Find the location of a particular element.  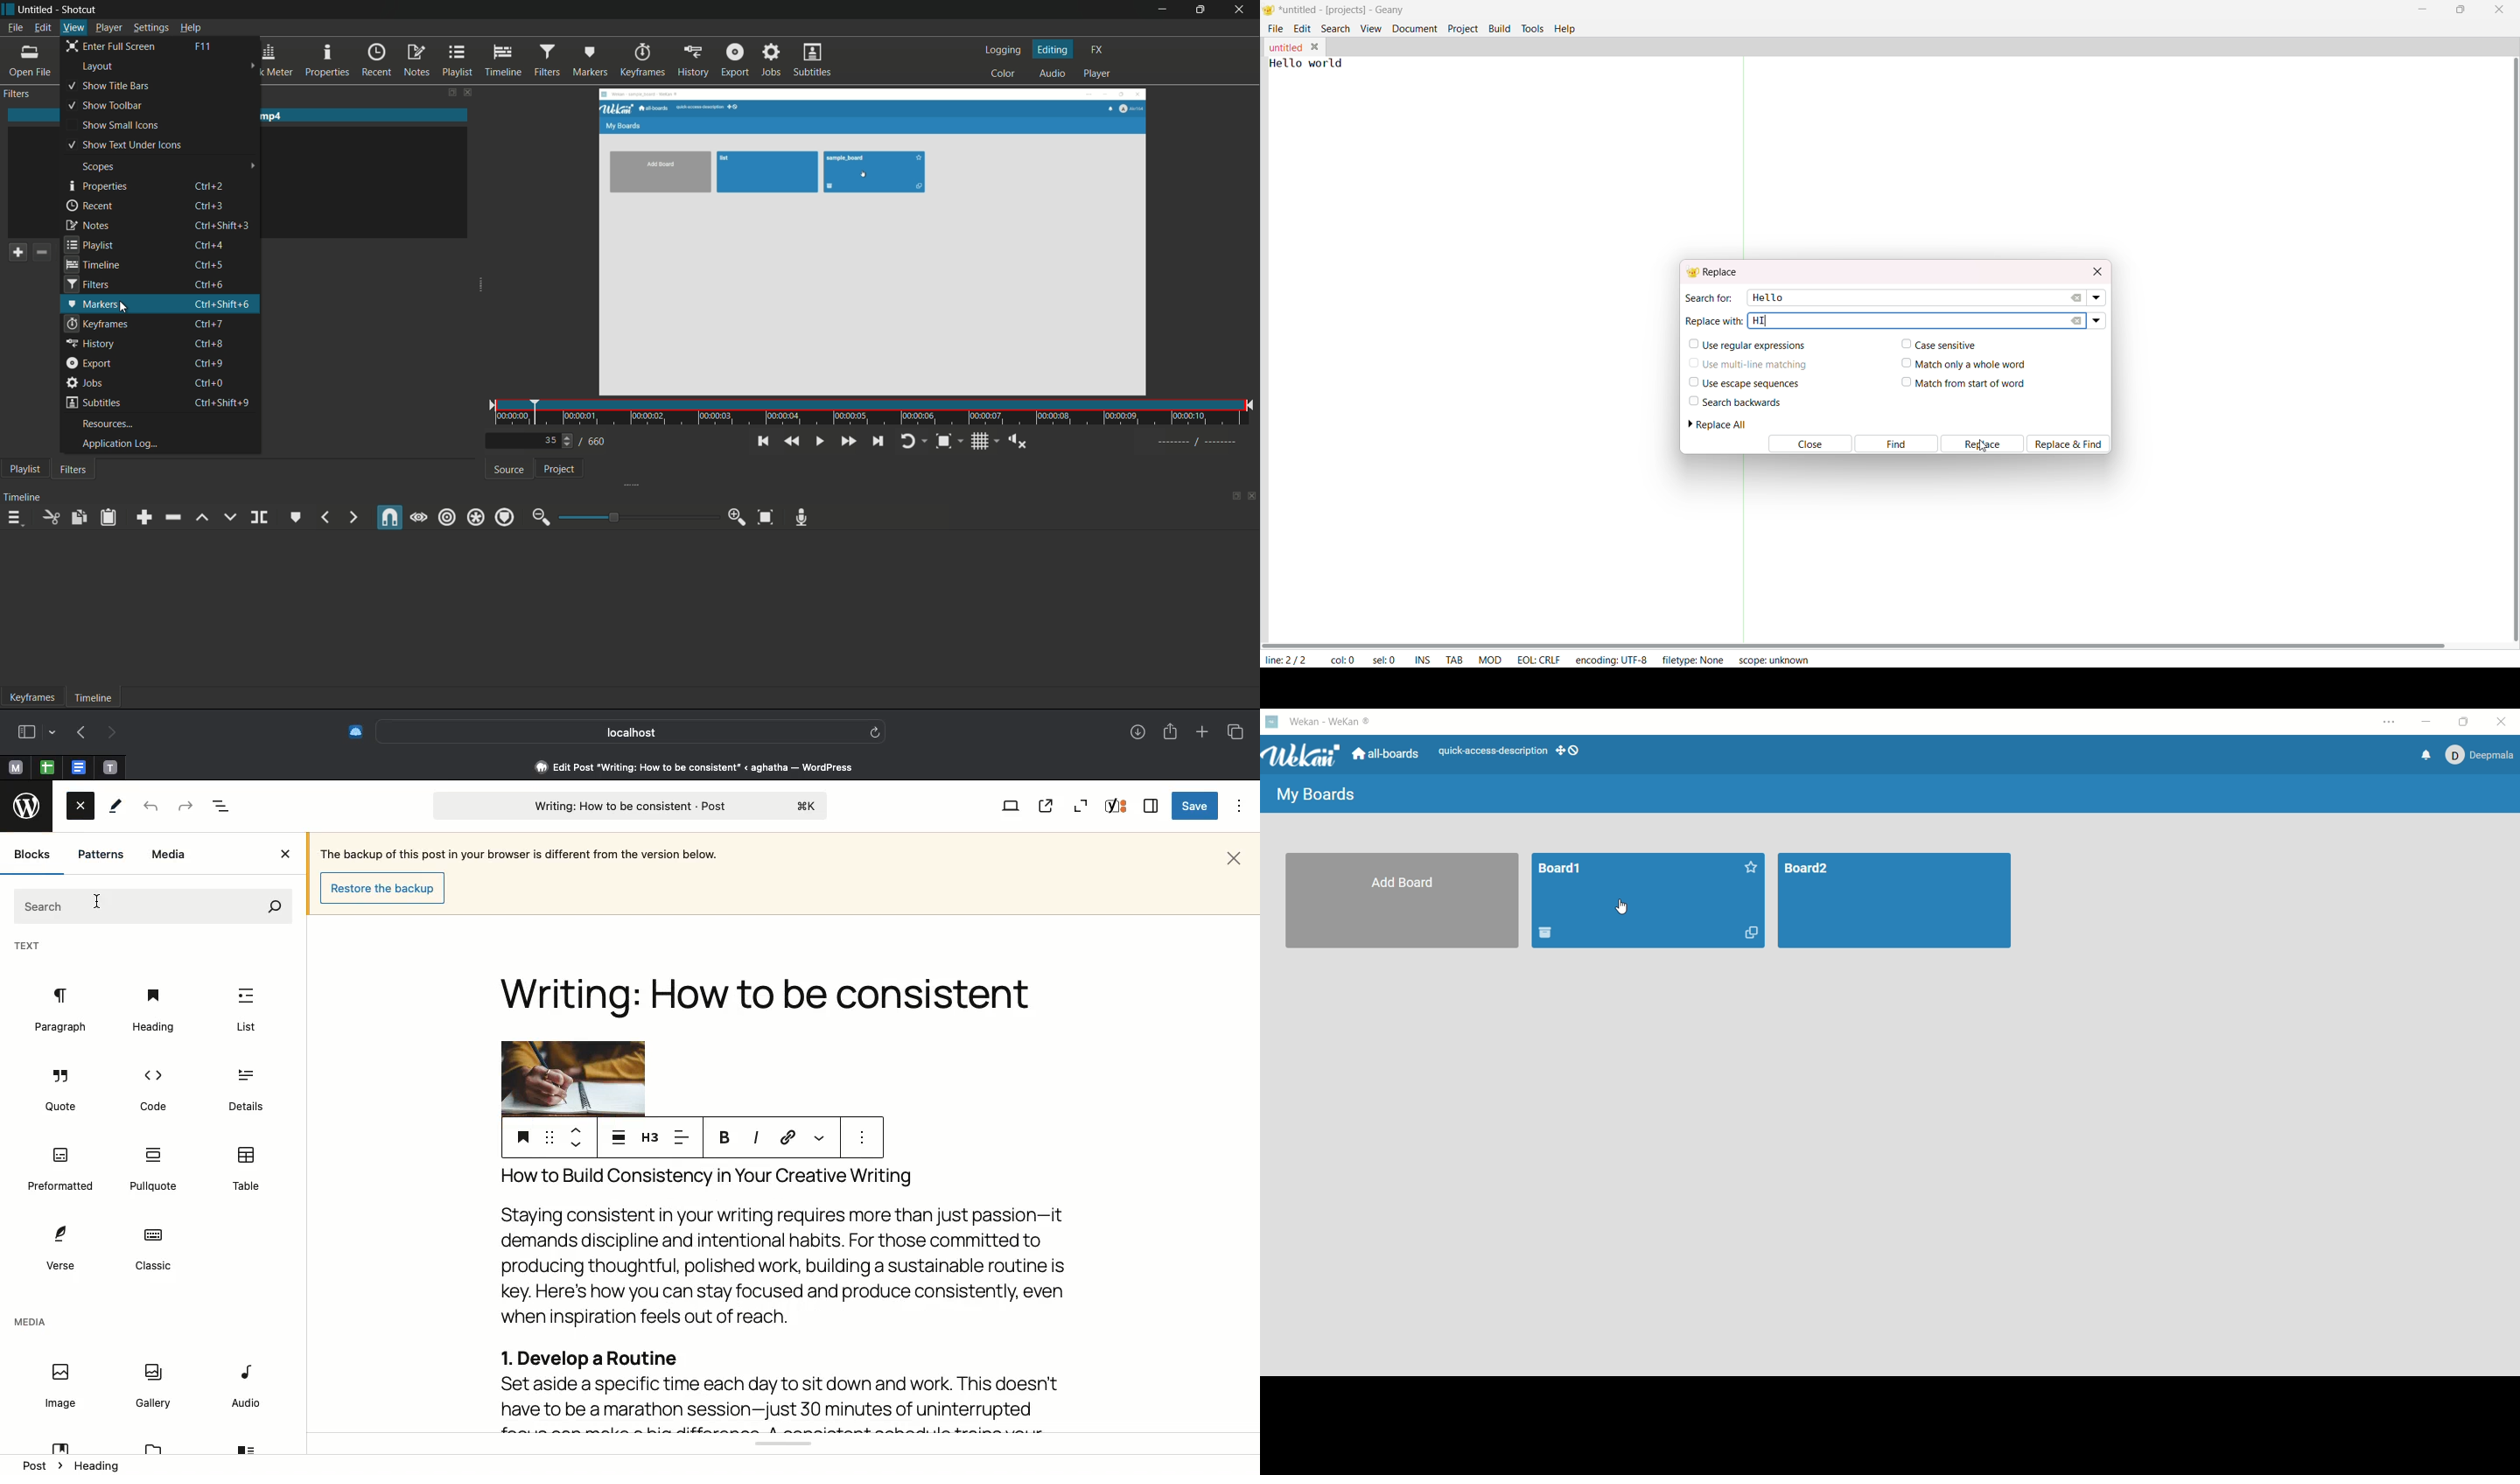

View post is located at coordinates (1046, 806).